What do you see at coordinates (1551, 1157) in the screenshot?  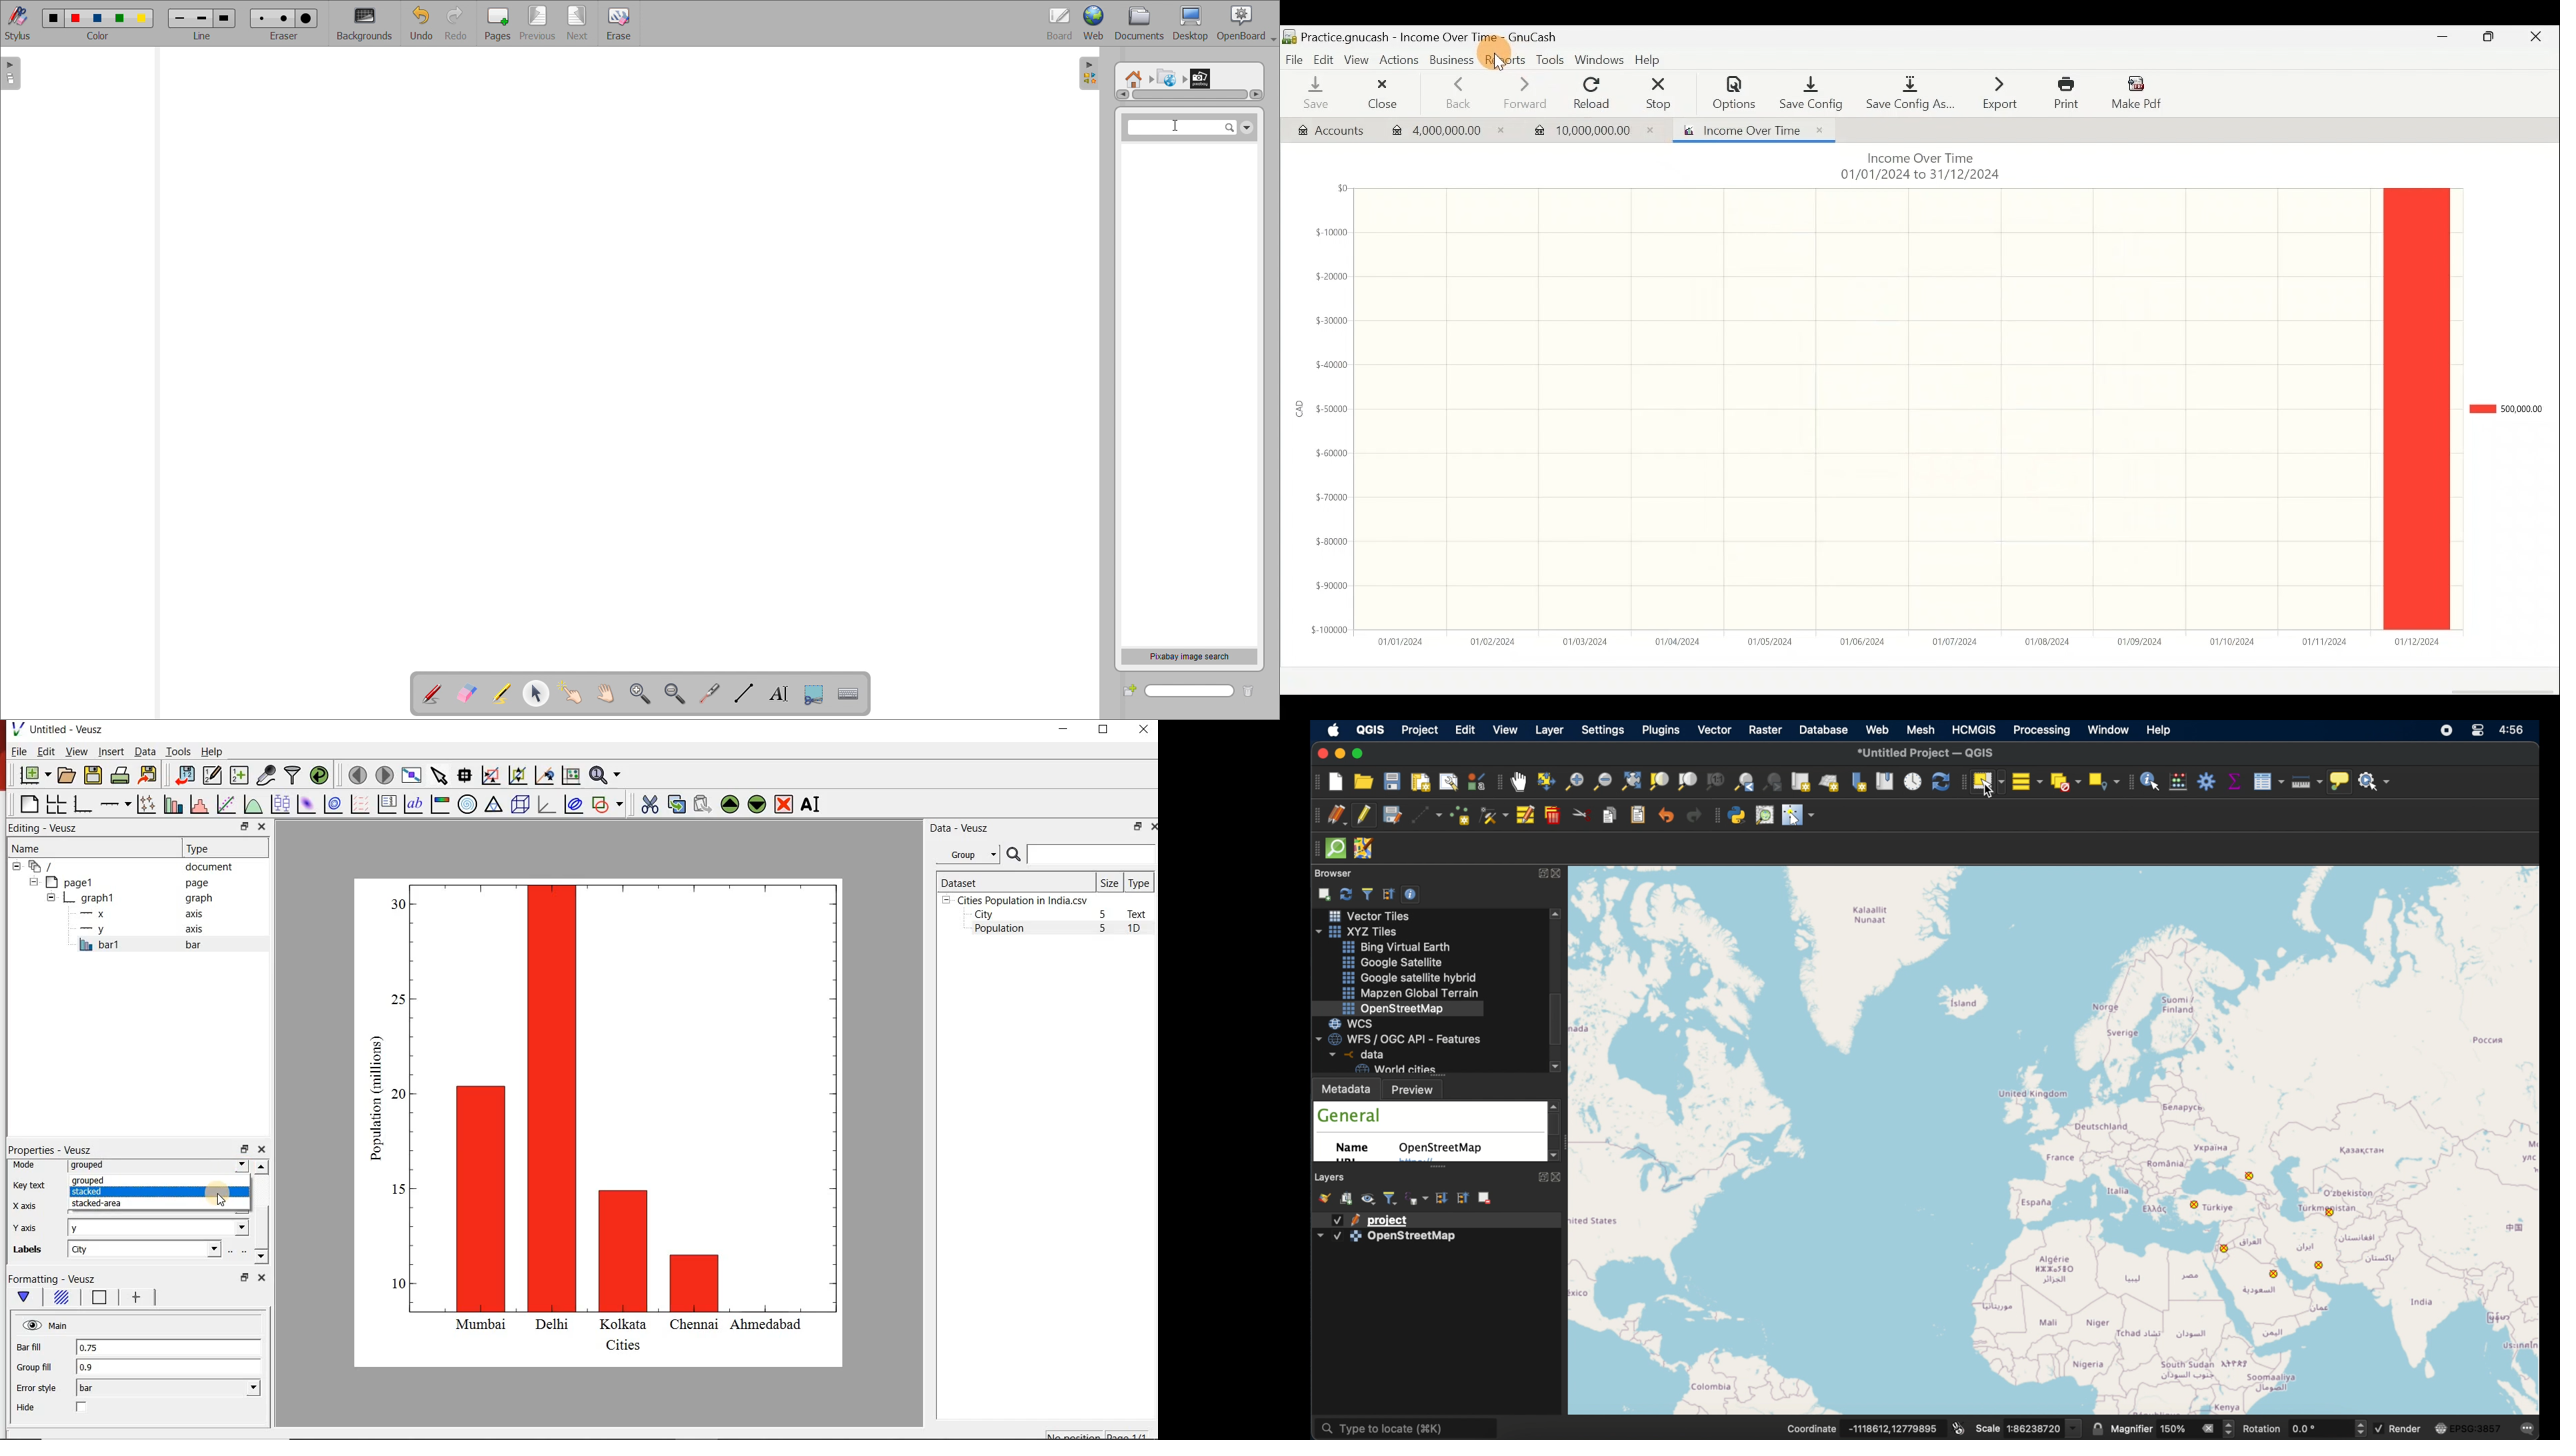 I see `scroll down arrow` at bounding box center [1551, 1157].